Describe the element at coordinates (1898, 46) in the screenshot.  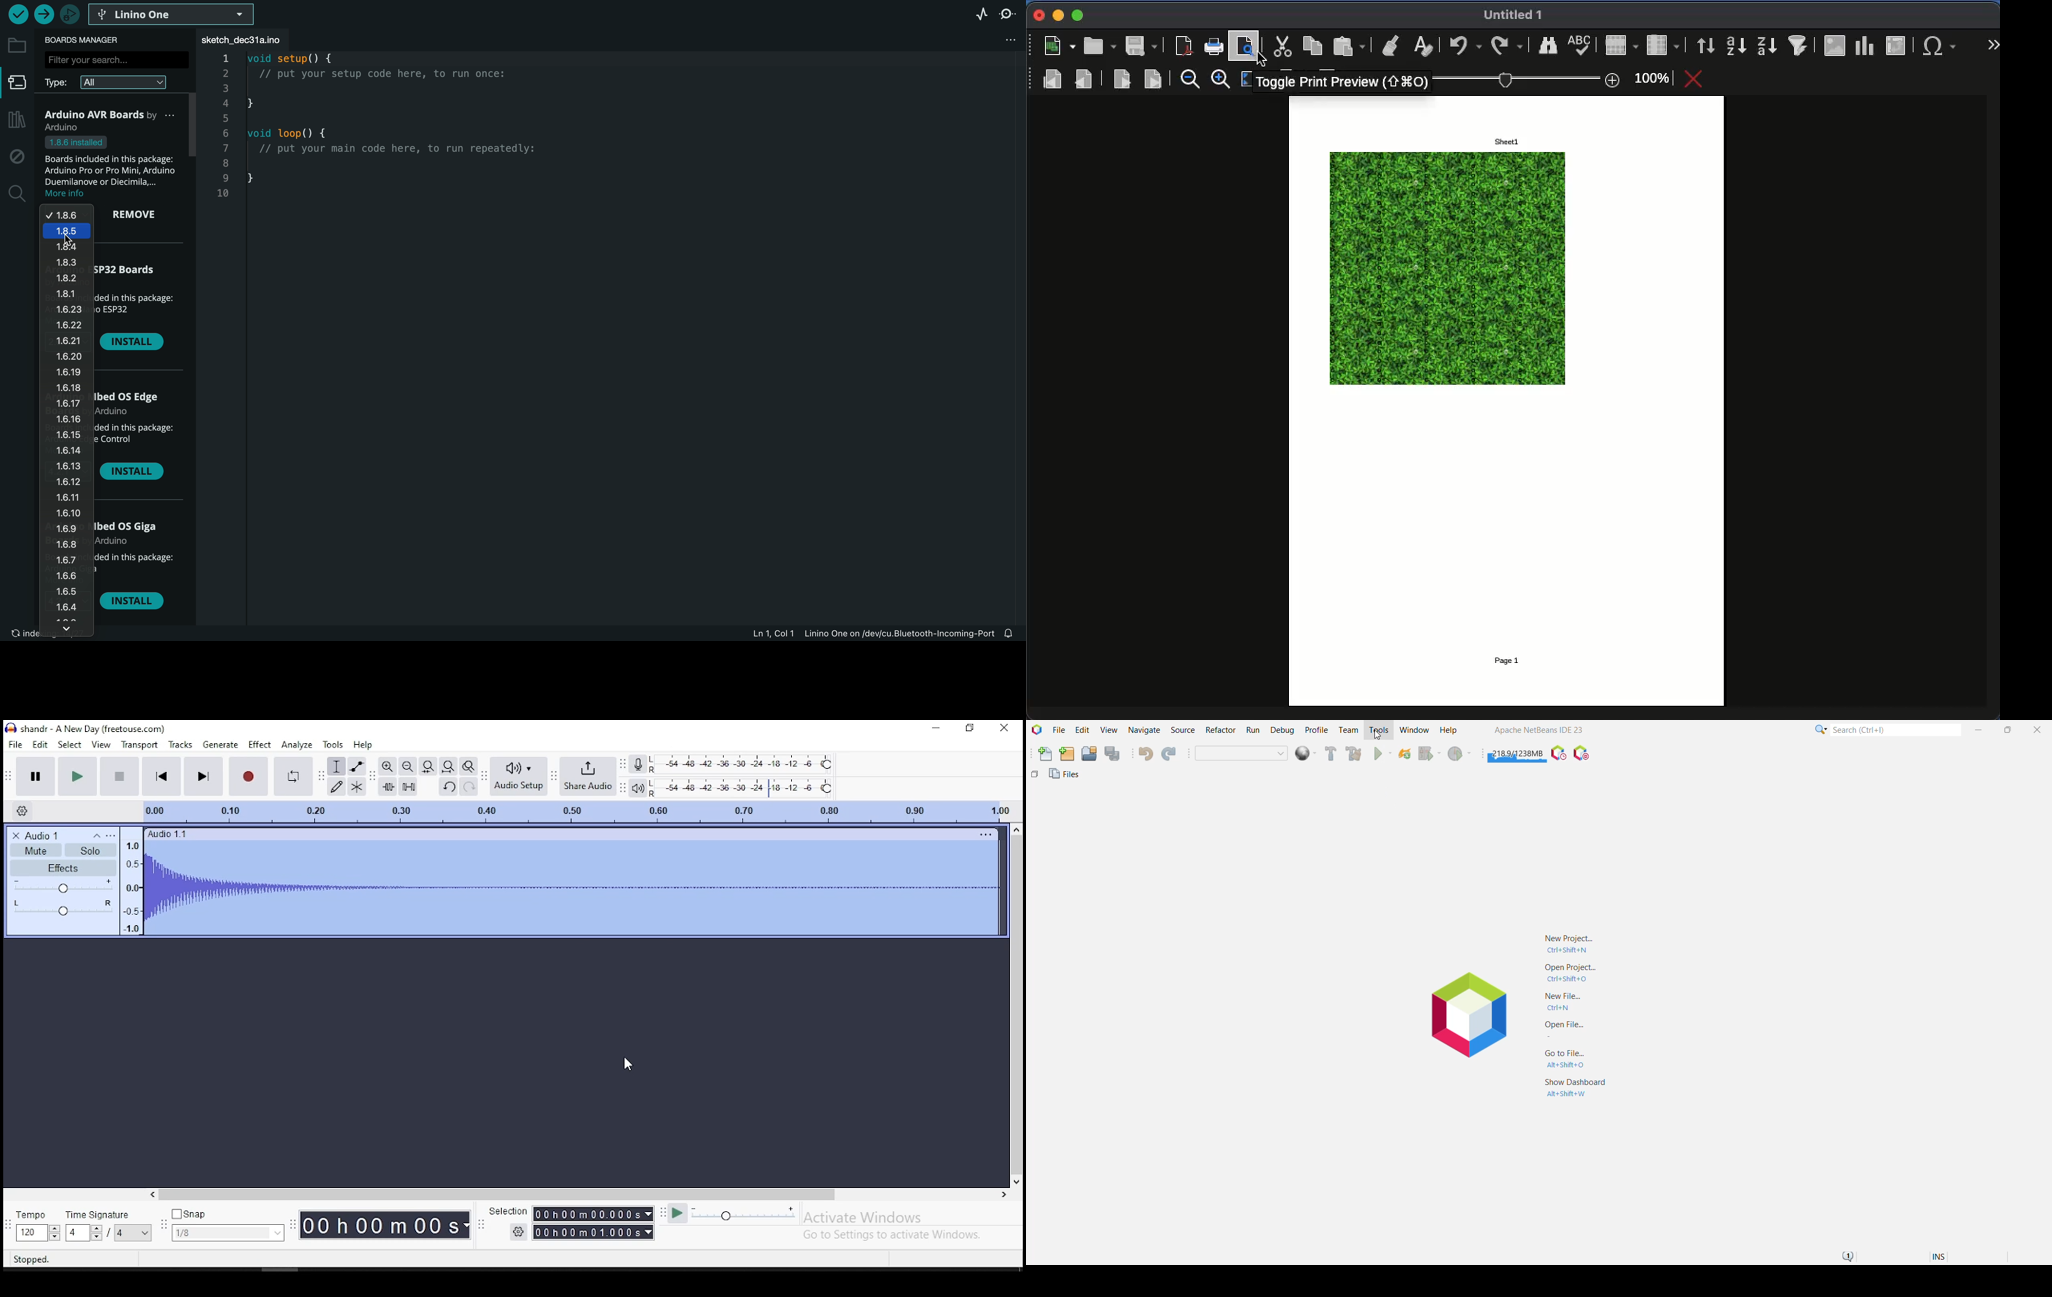
I see `pivot table` at that location.